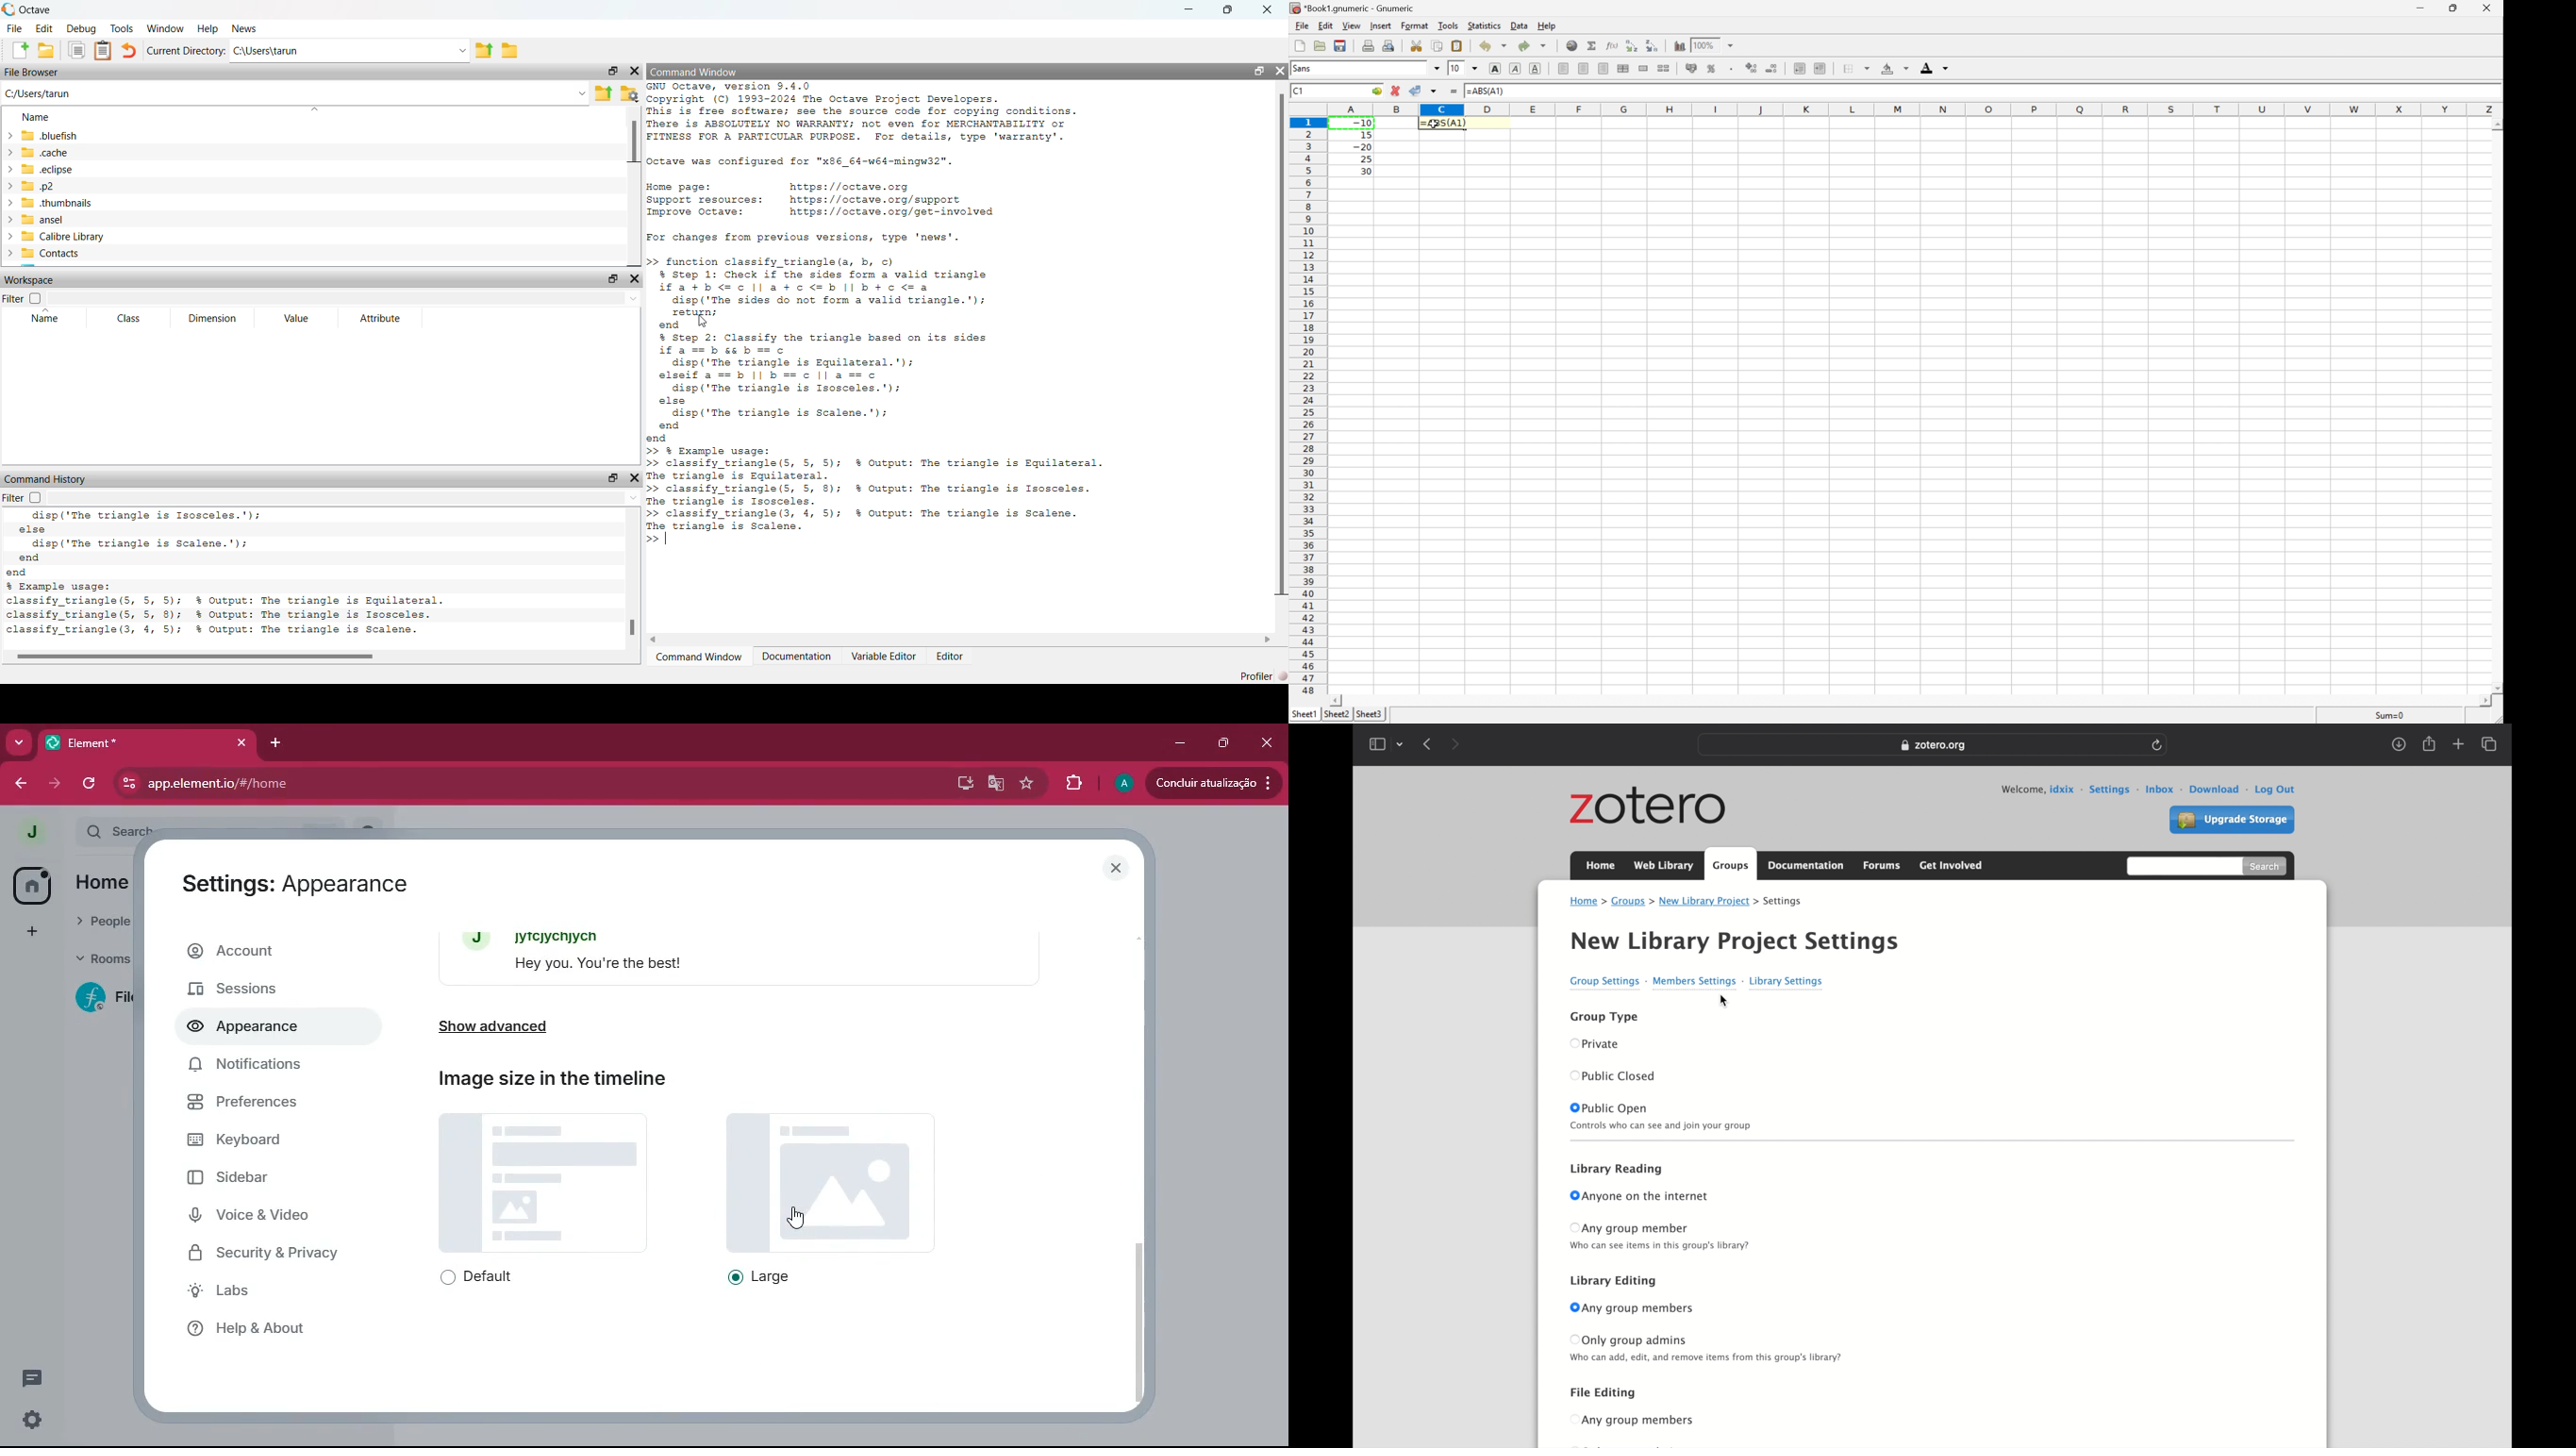  I want to click on cancel change, so click(1396, 93).